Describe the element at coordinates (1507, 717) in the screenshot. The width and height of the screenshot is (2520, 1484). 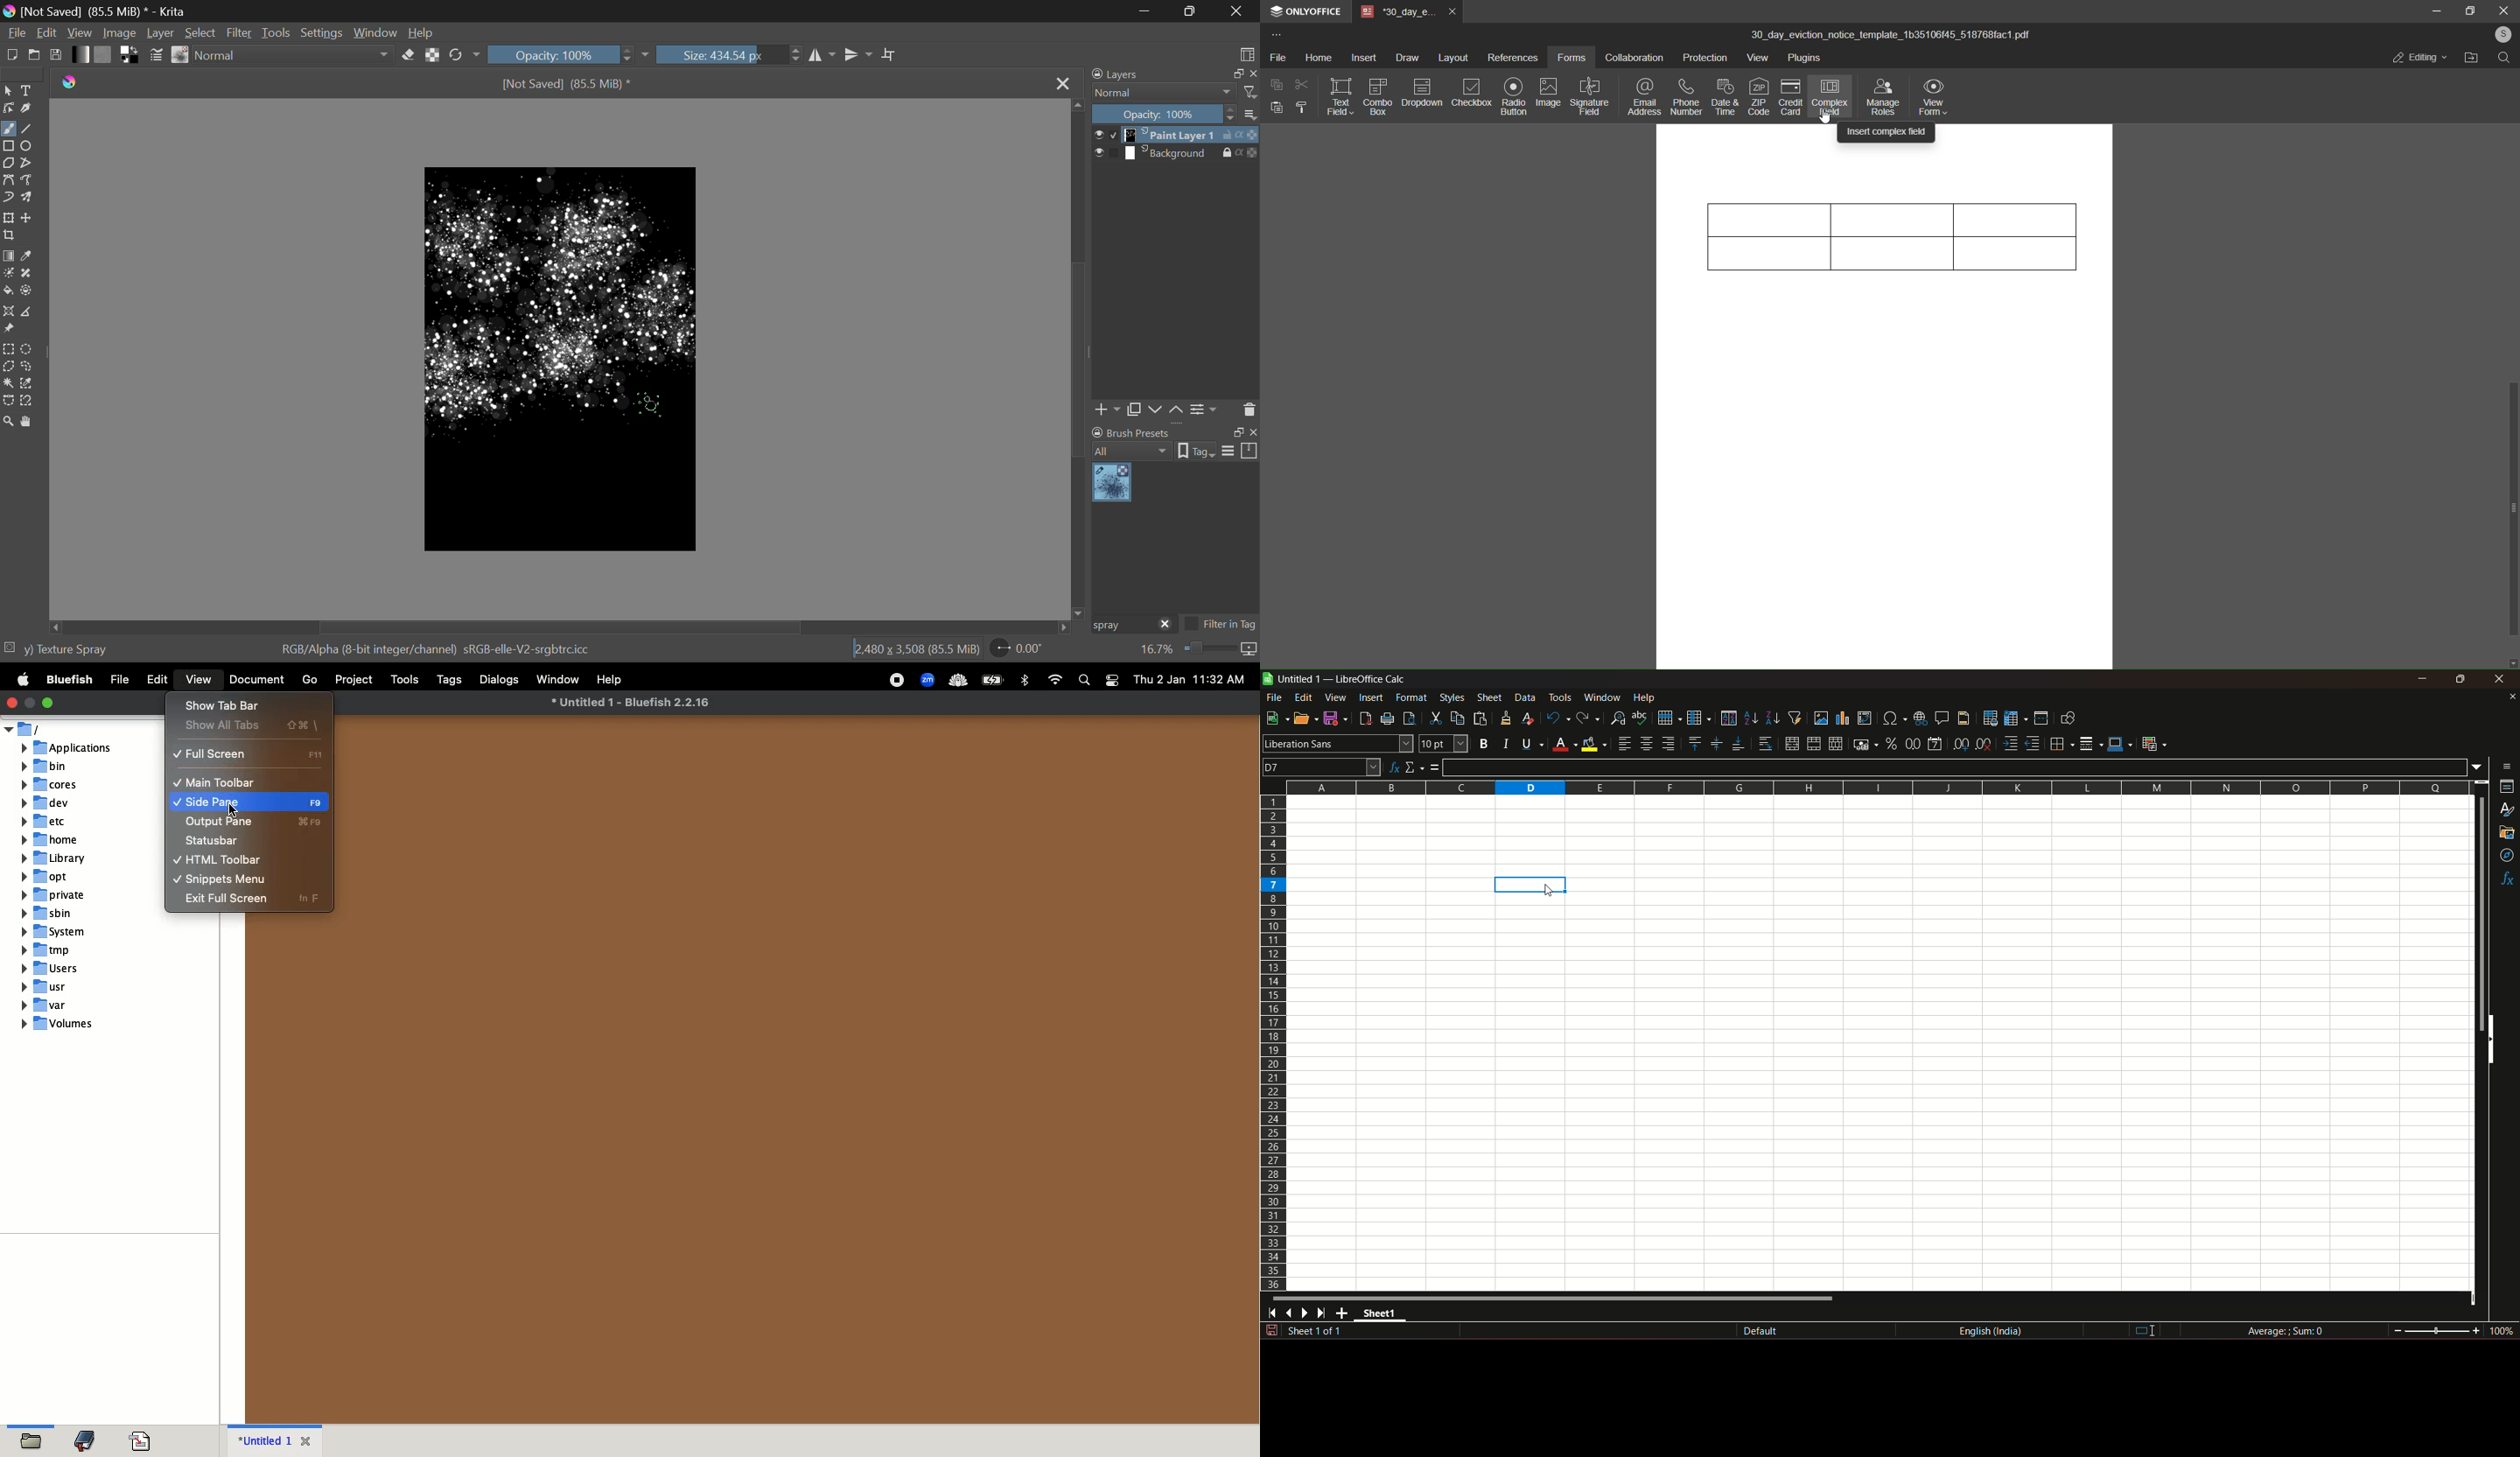
I see `clone formatting` at that location.